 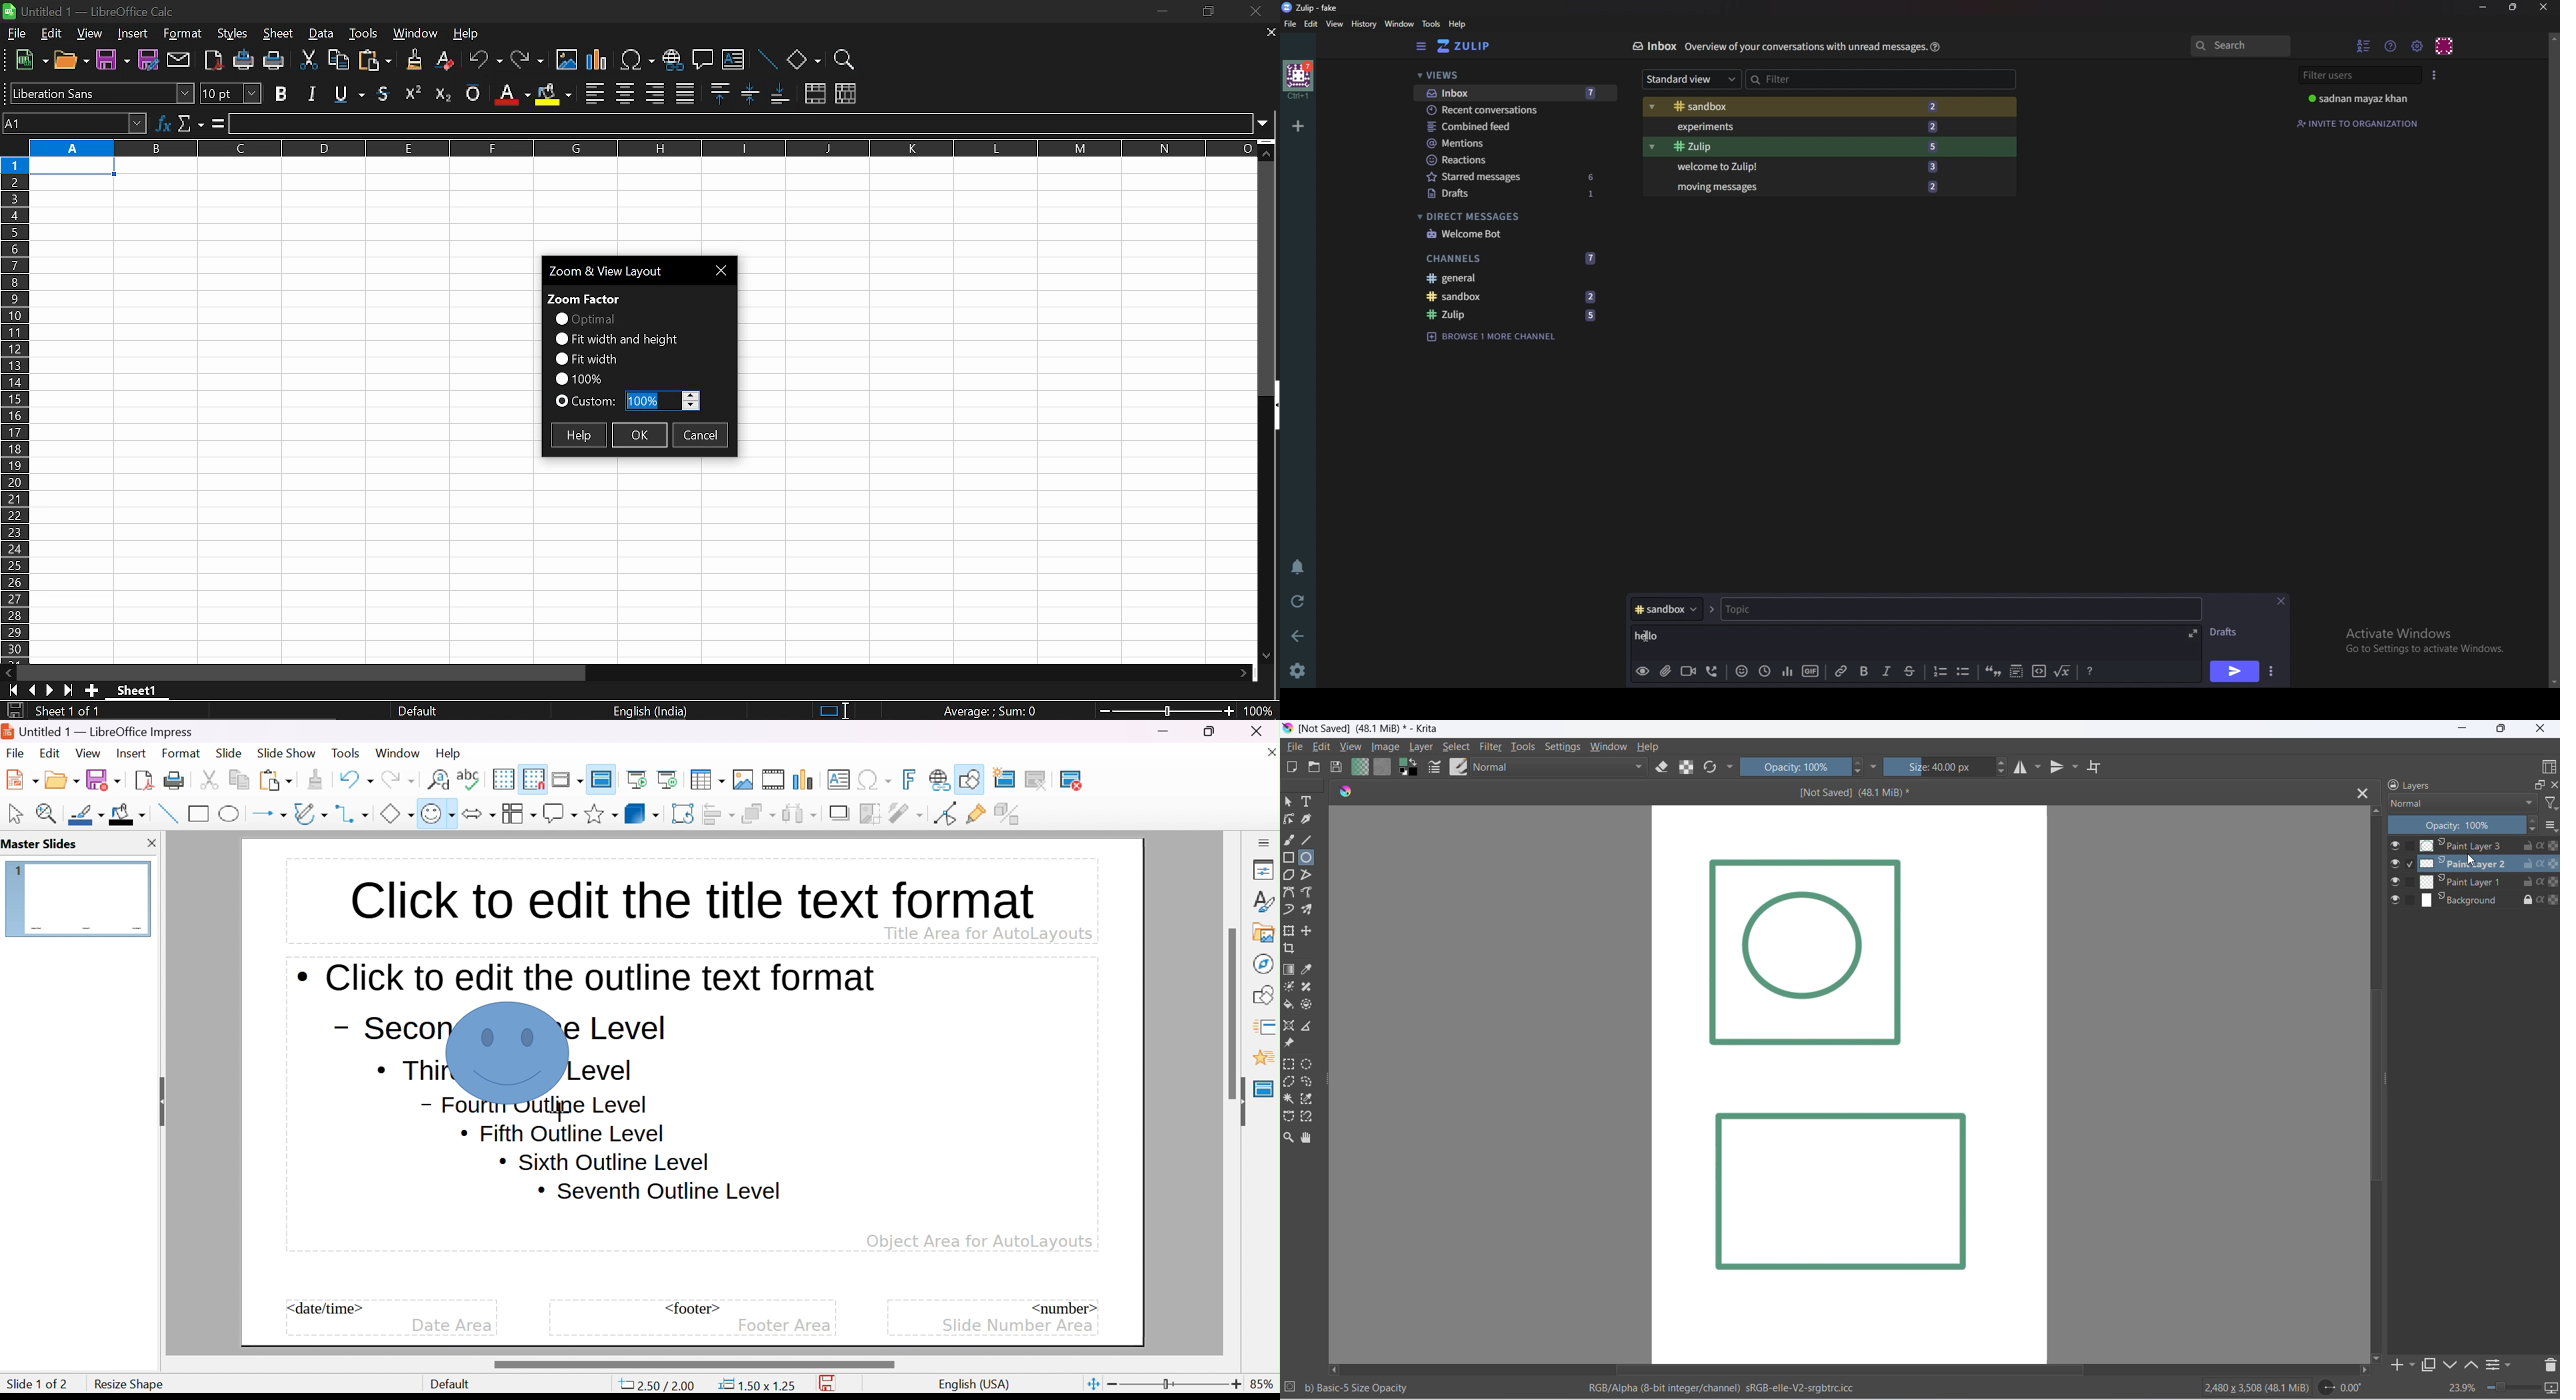 I want to click on #  sandbox, so click(x=1674, y=608).